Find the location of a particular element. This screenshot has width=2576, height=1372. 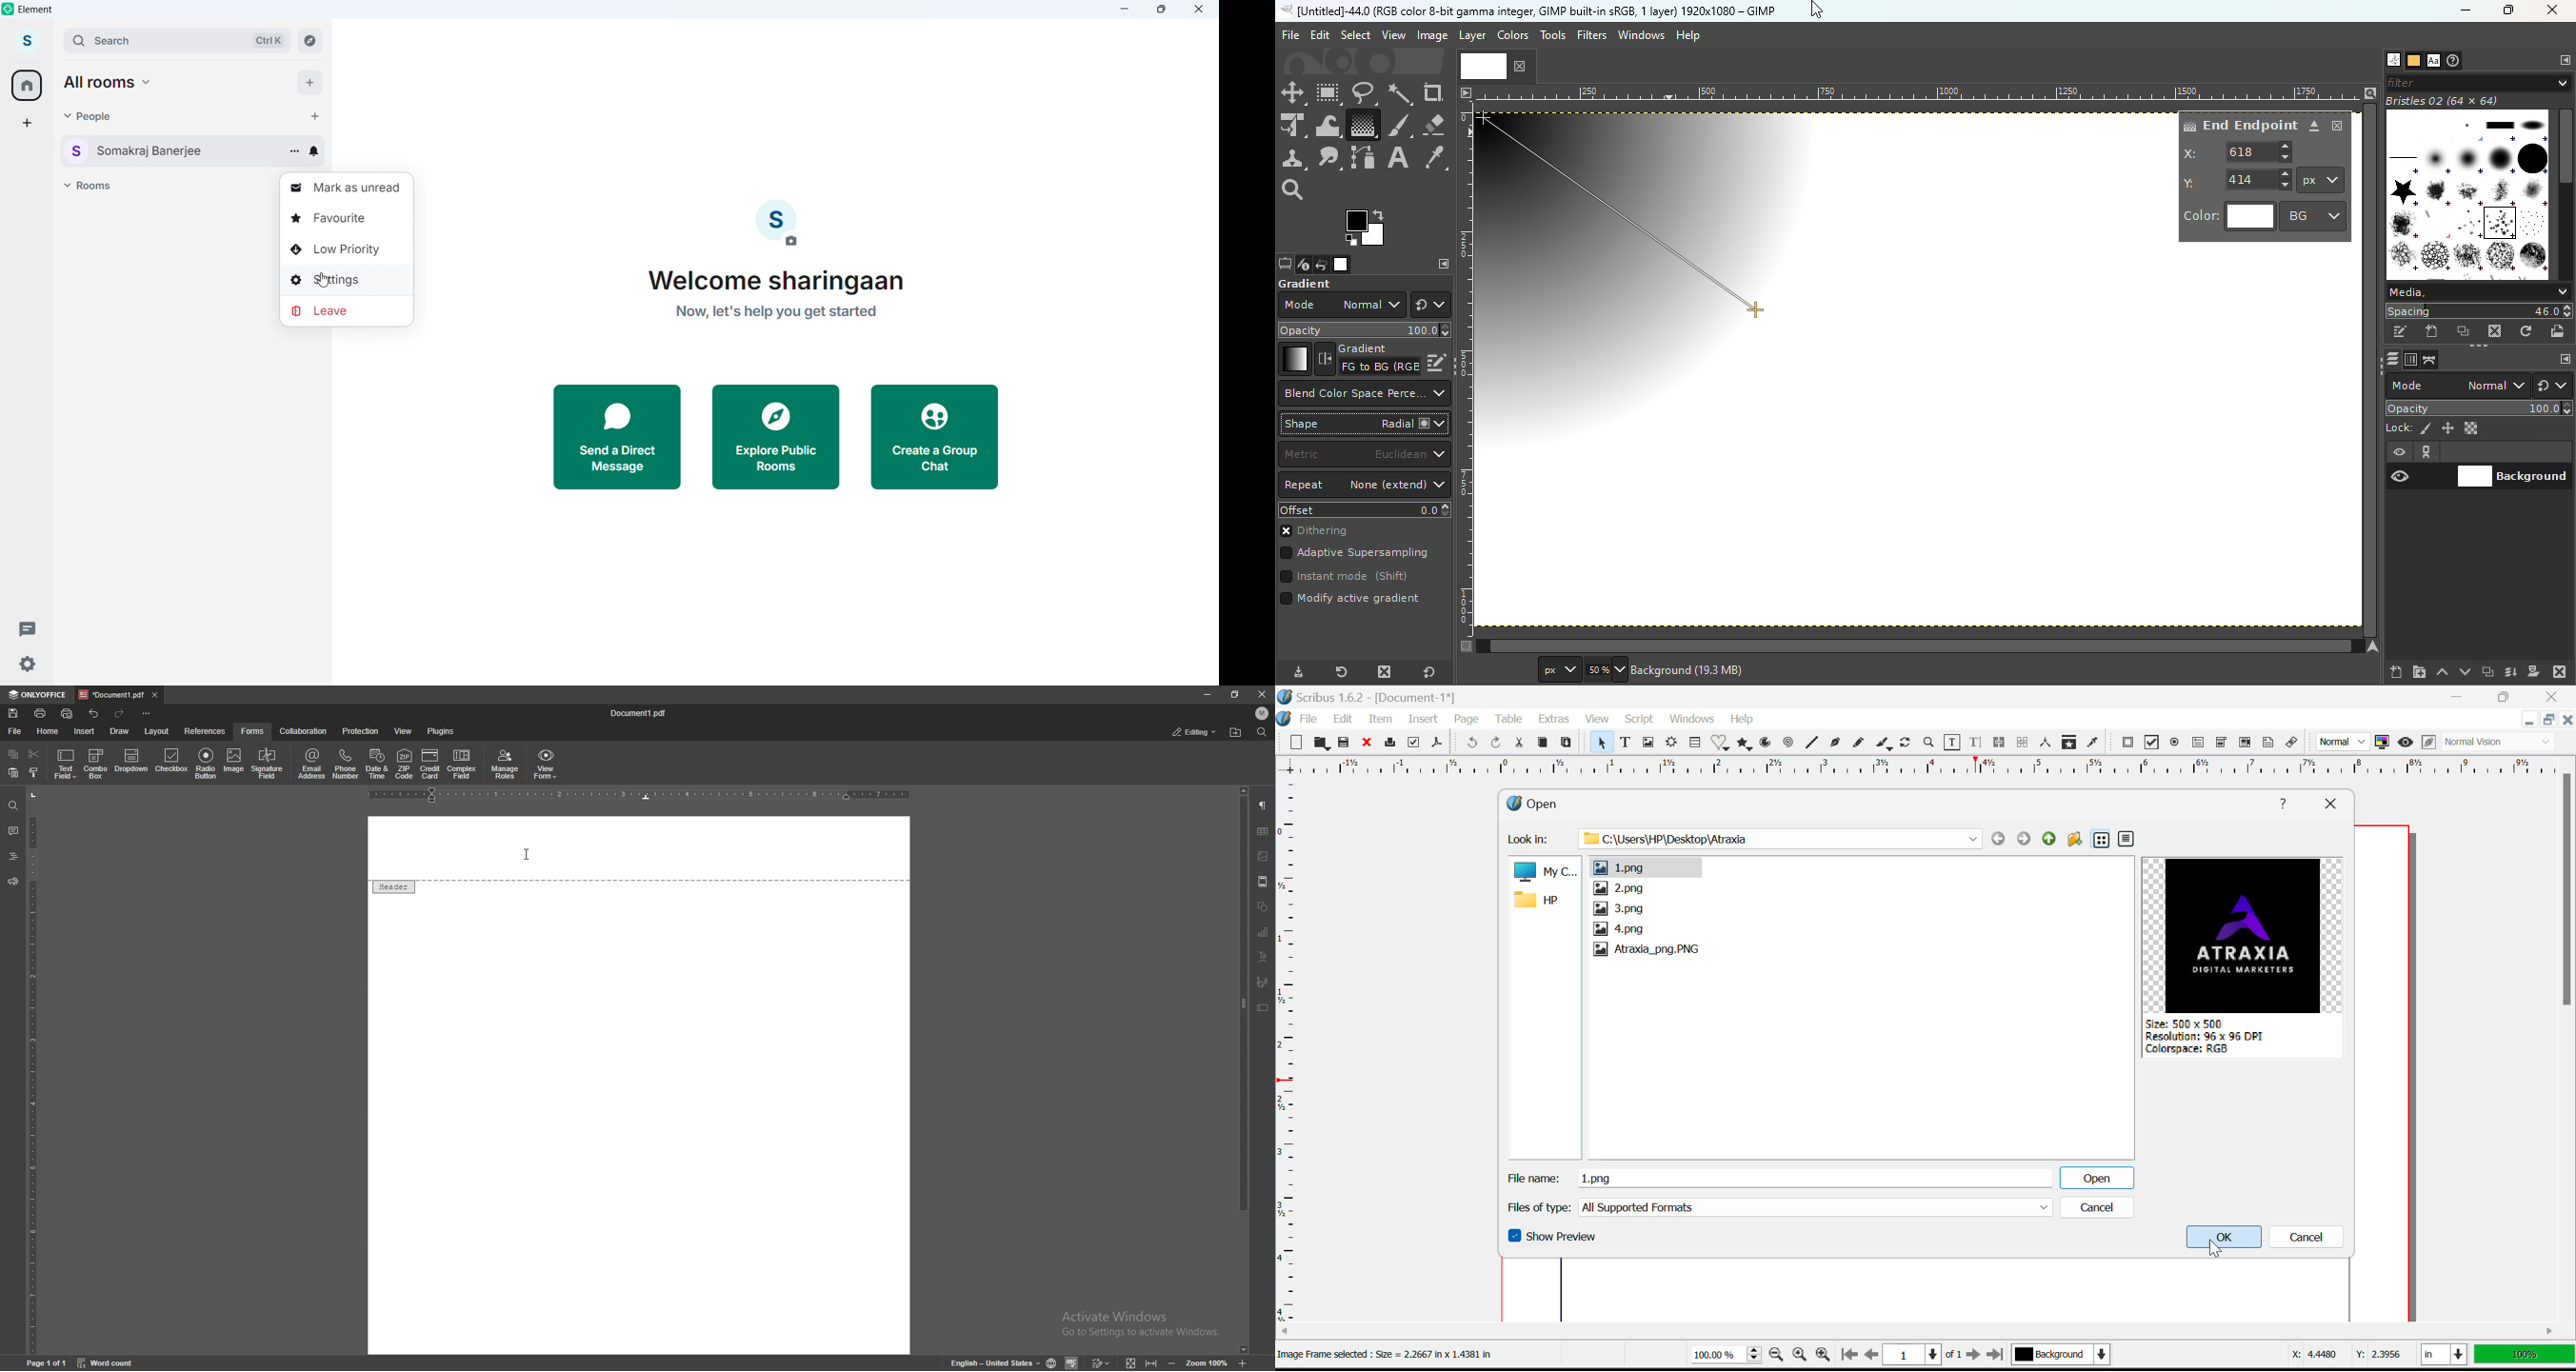

Link Text Frames is located at coordinates (2001, 742).